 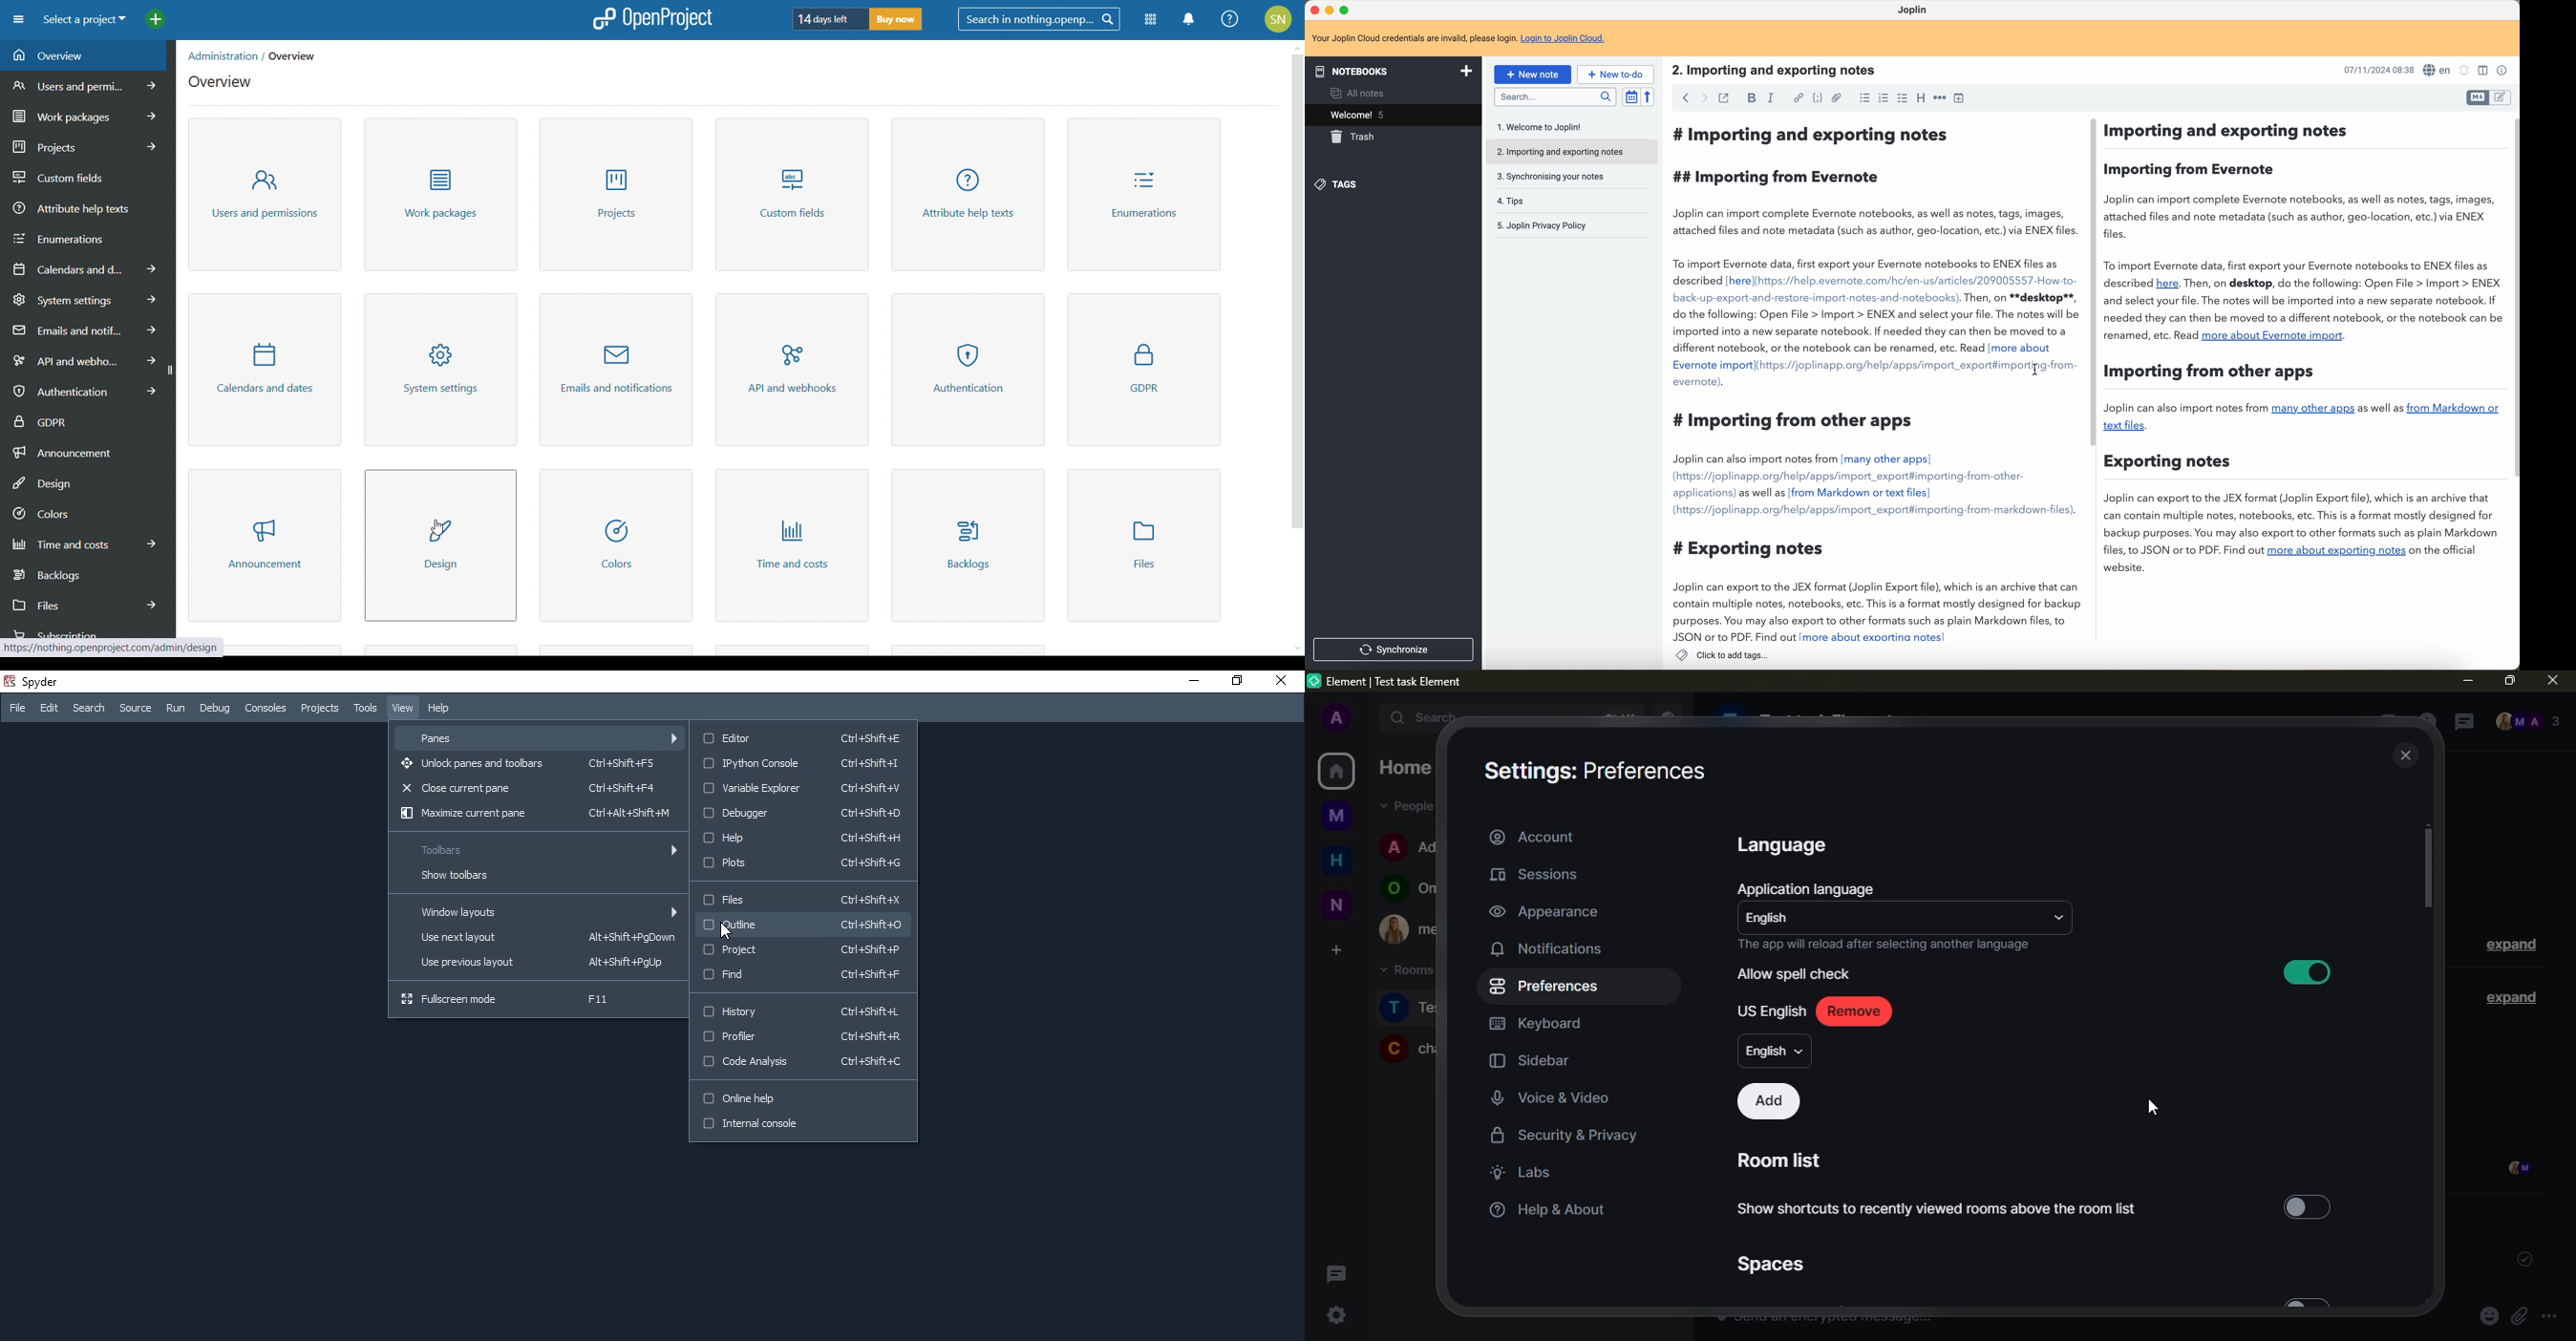 I want to click on Tools, so click(x=365, y=709).